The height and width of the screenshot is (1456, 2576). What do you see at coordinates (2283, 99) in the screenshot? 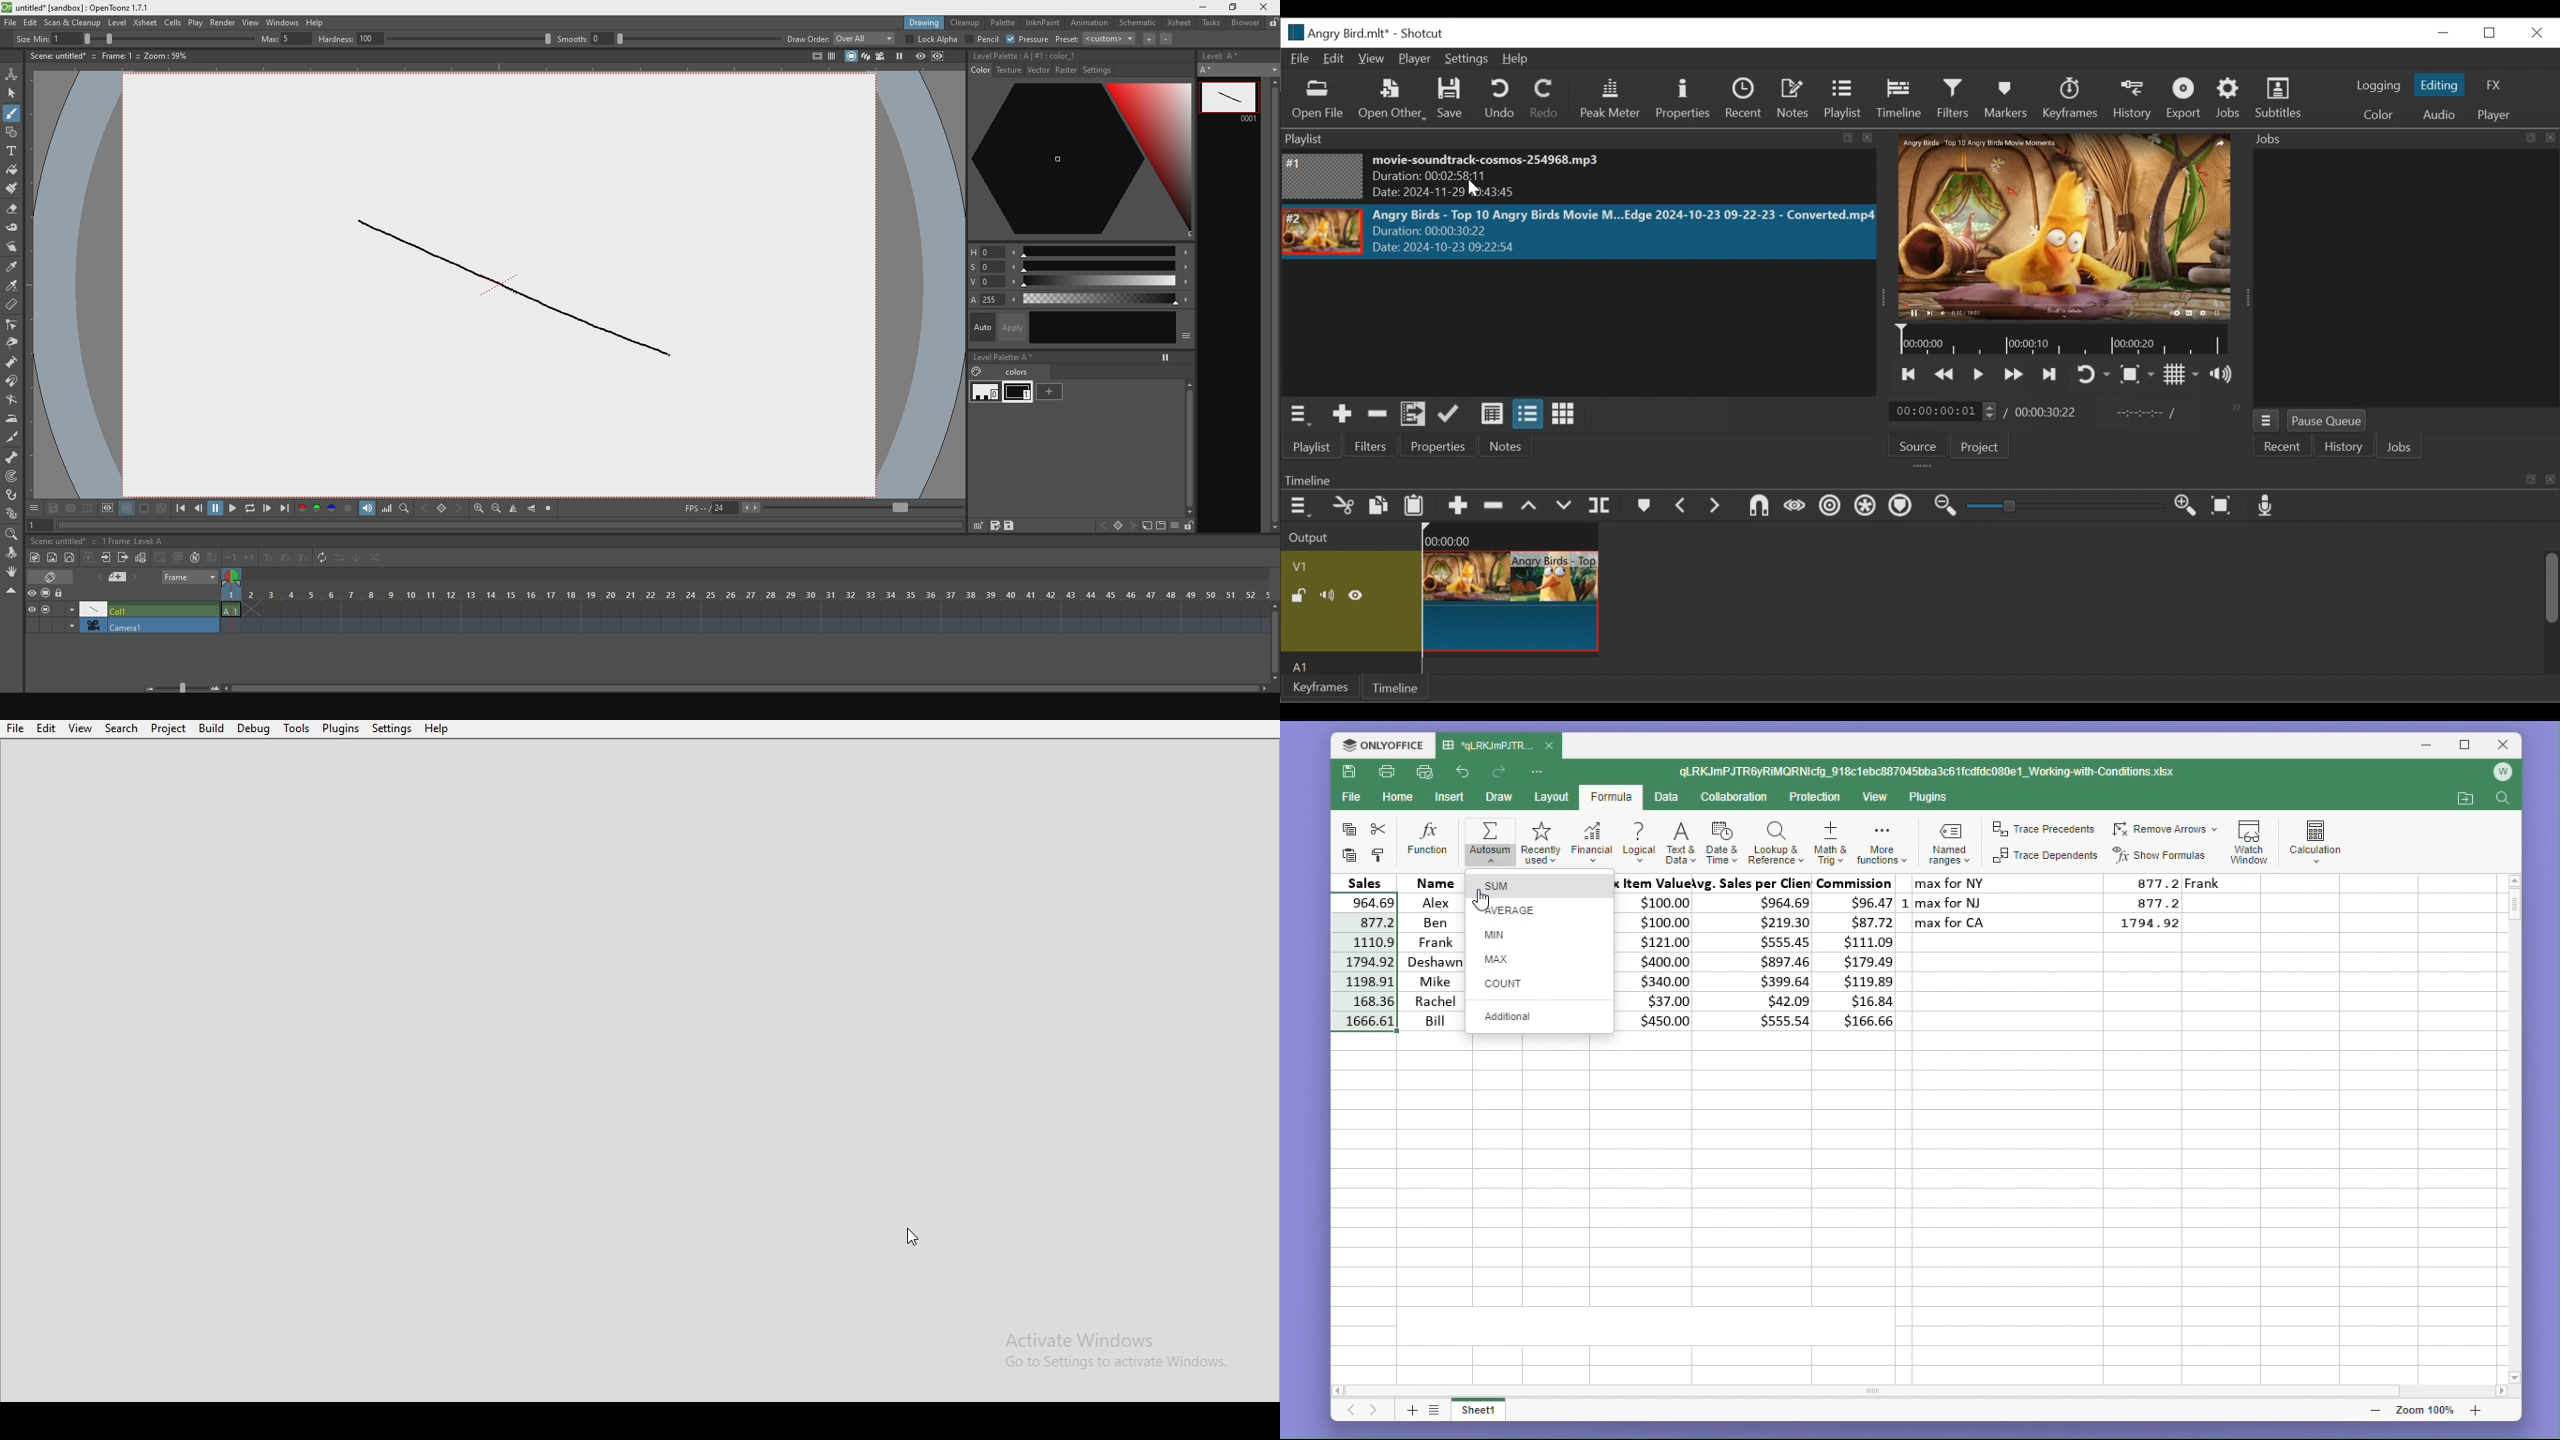
I see `Subtitles` at bounding box center [2283, 99].